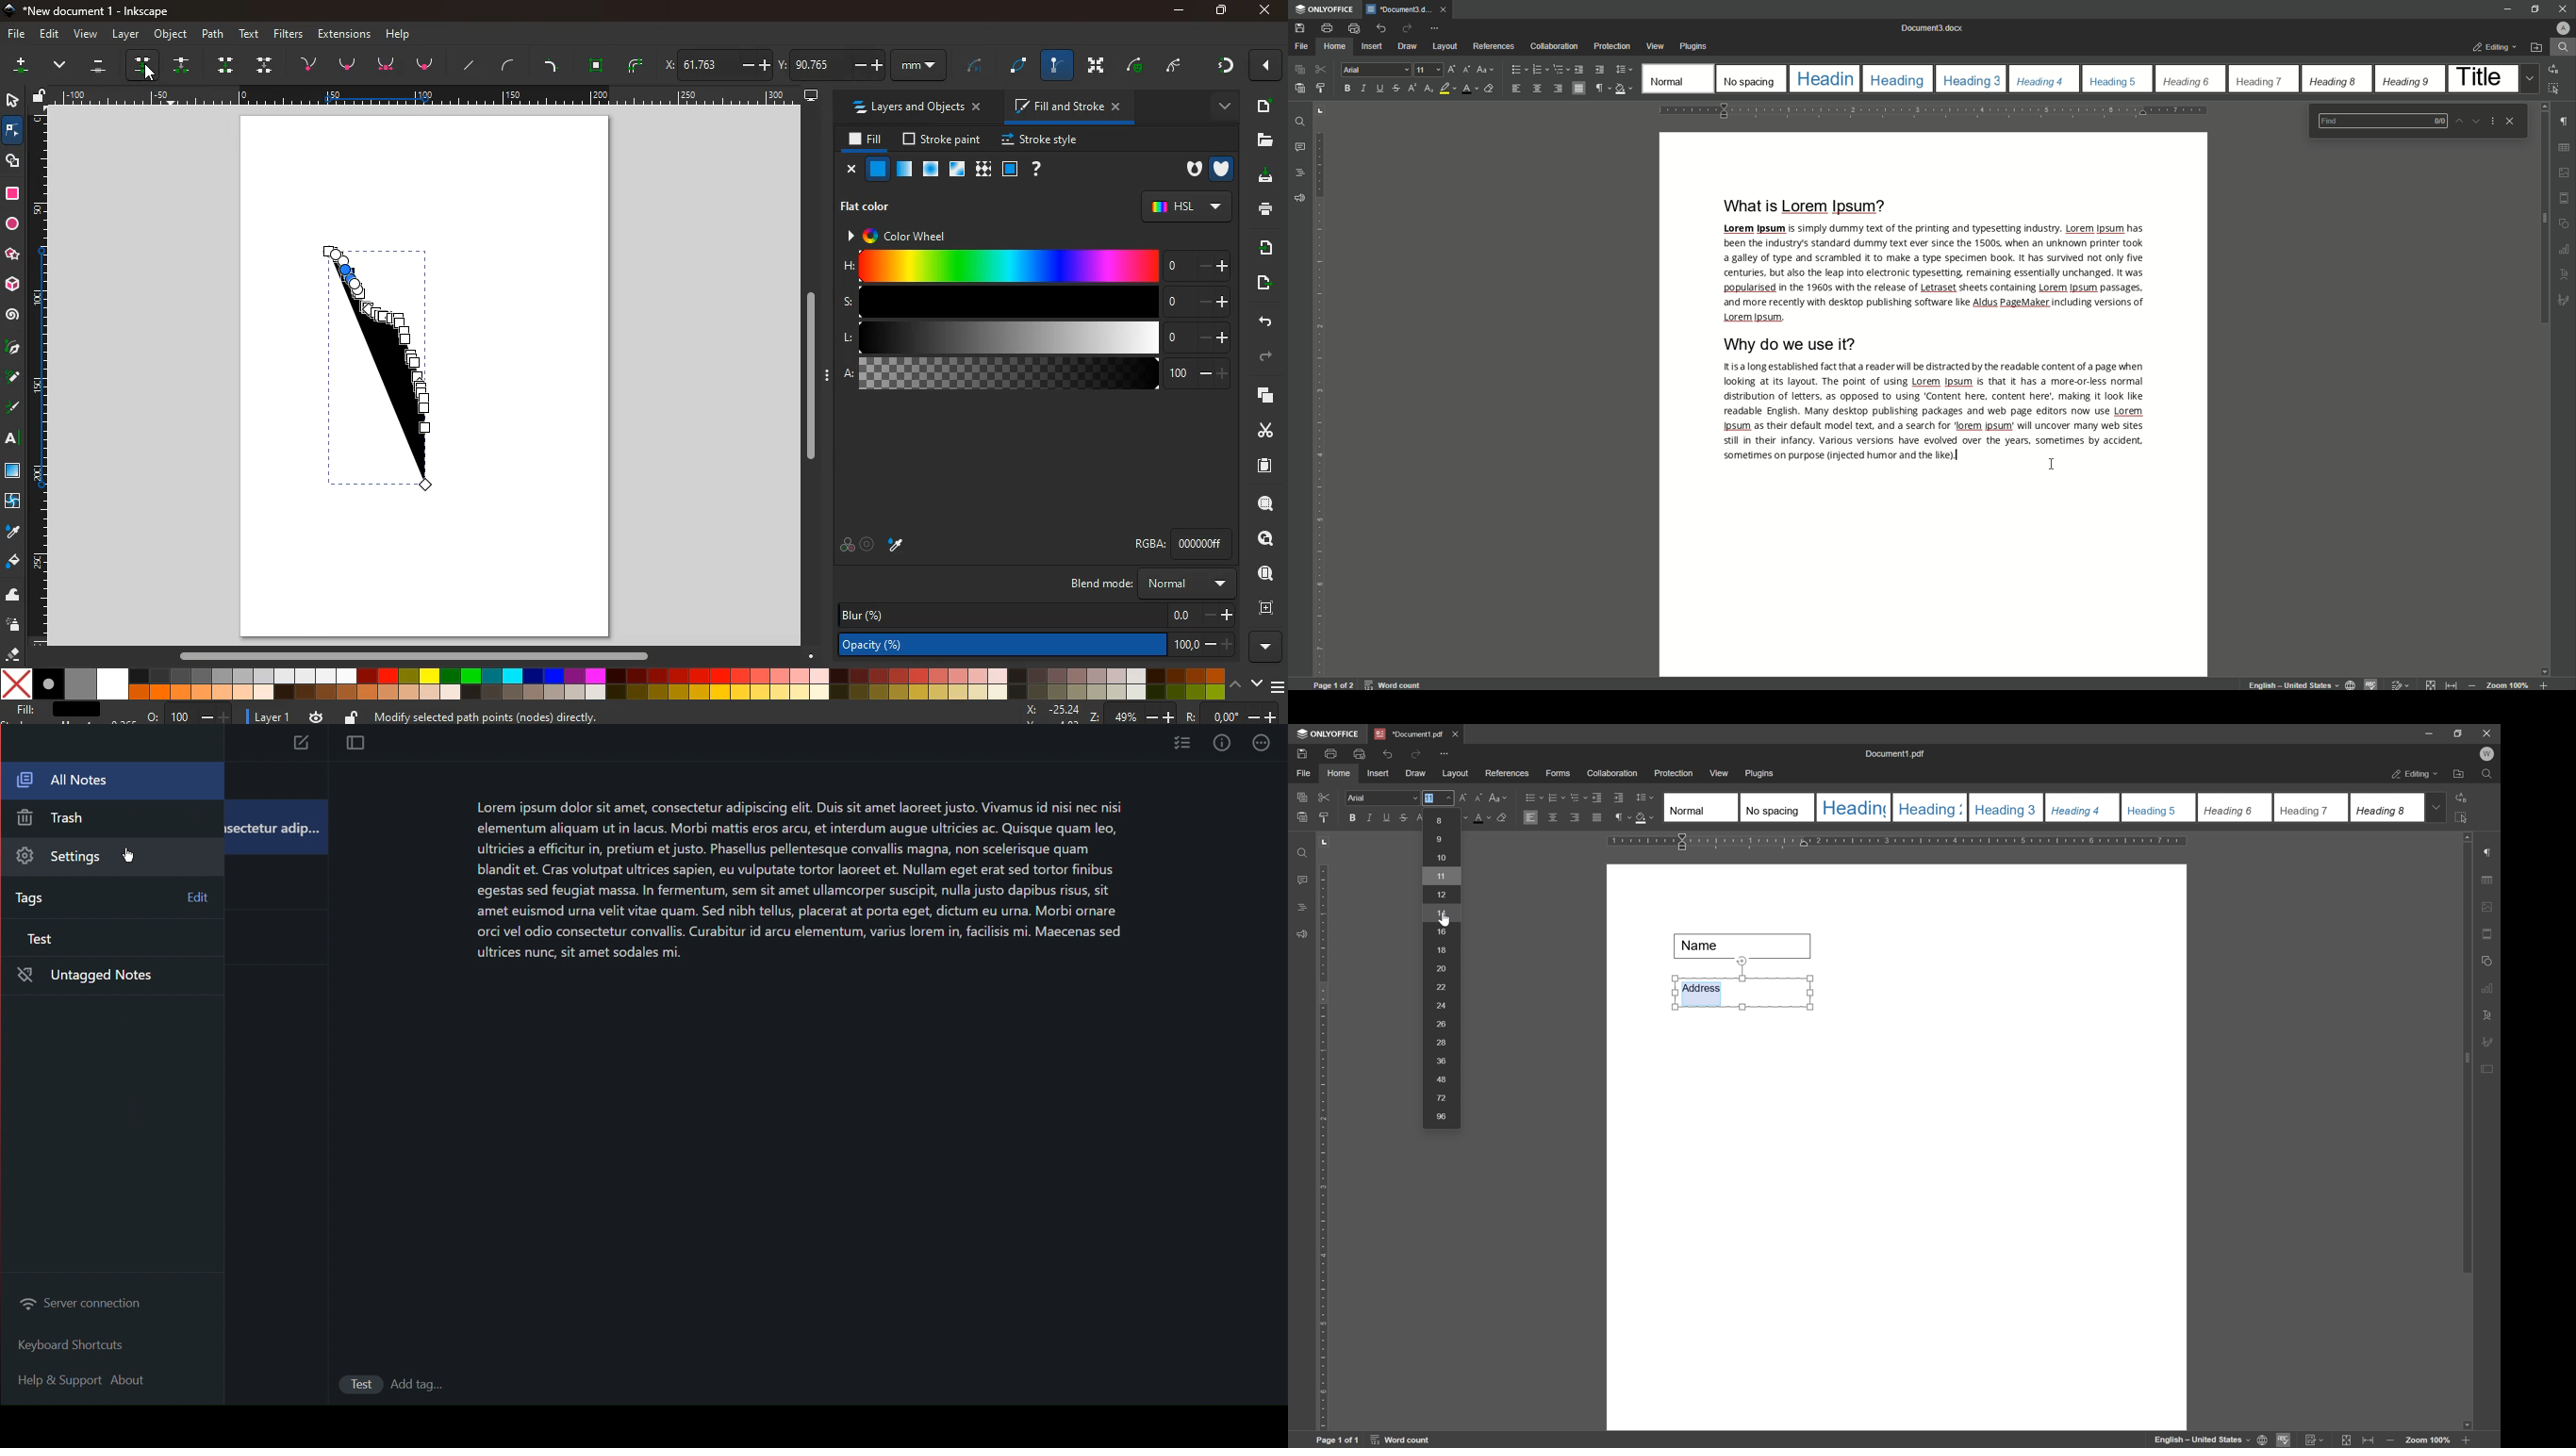 This screenshot has width=2576, height=1456. I want to click on Zoom in, so click(2544, 685).